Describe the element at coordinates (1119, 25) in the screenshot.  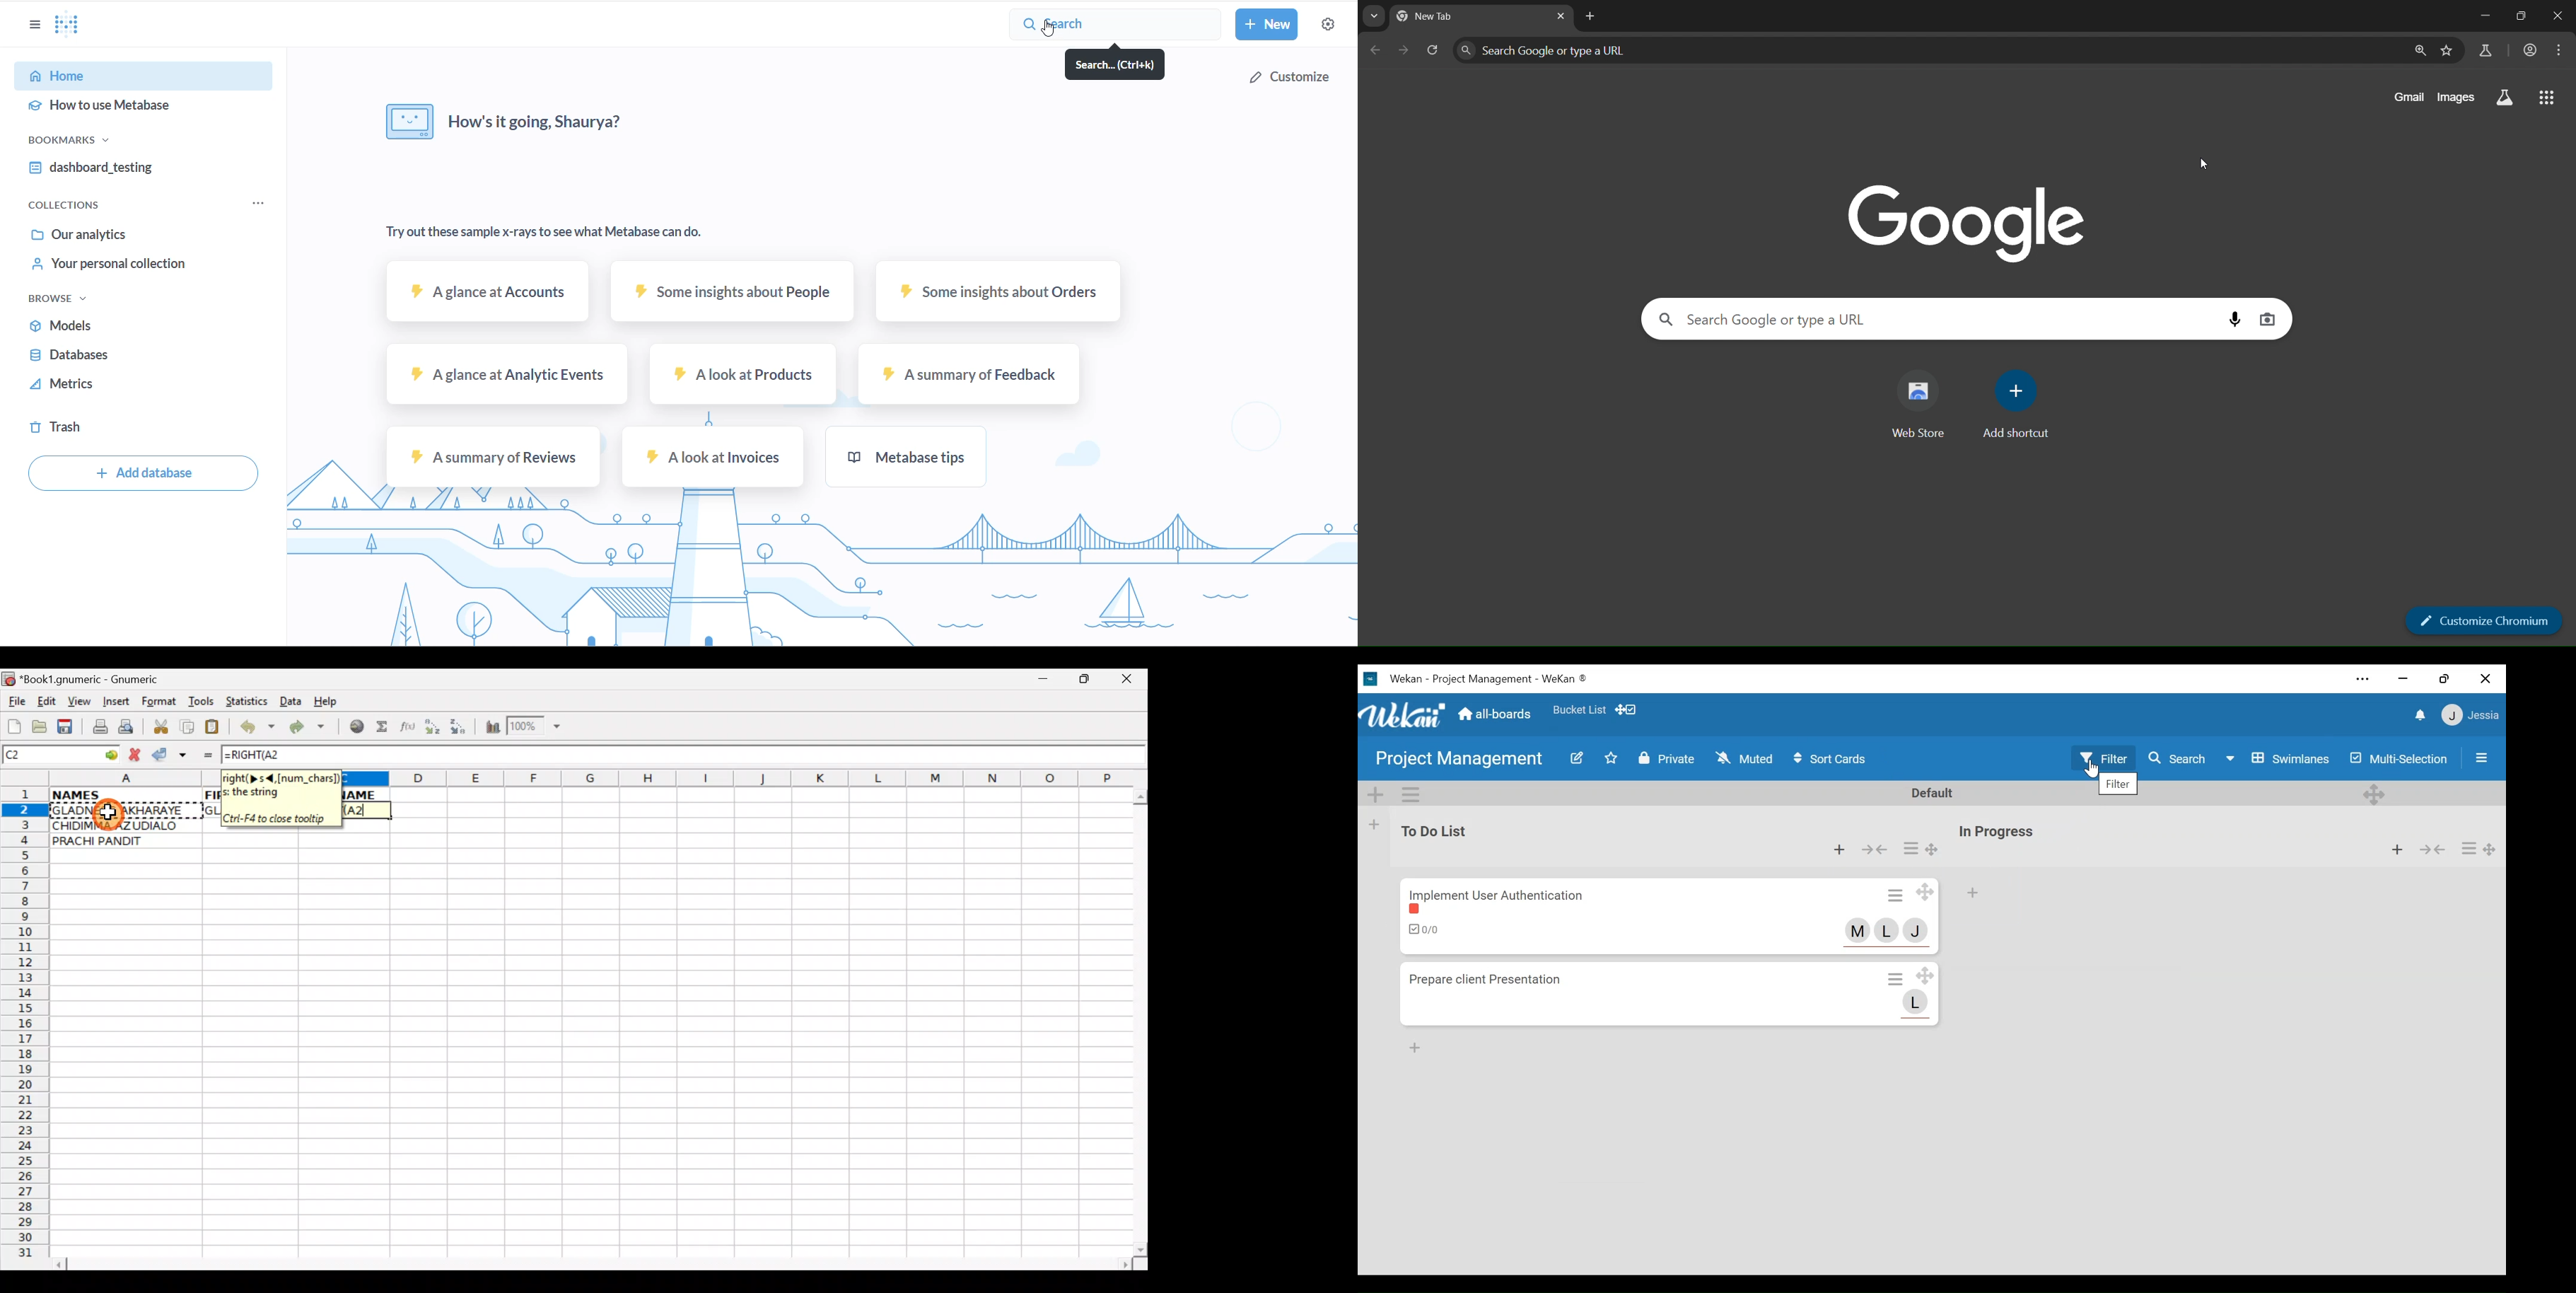
I see `search bar ` at that location.